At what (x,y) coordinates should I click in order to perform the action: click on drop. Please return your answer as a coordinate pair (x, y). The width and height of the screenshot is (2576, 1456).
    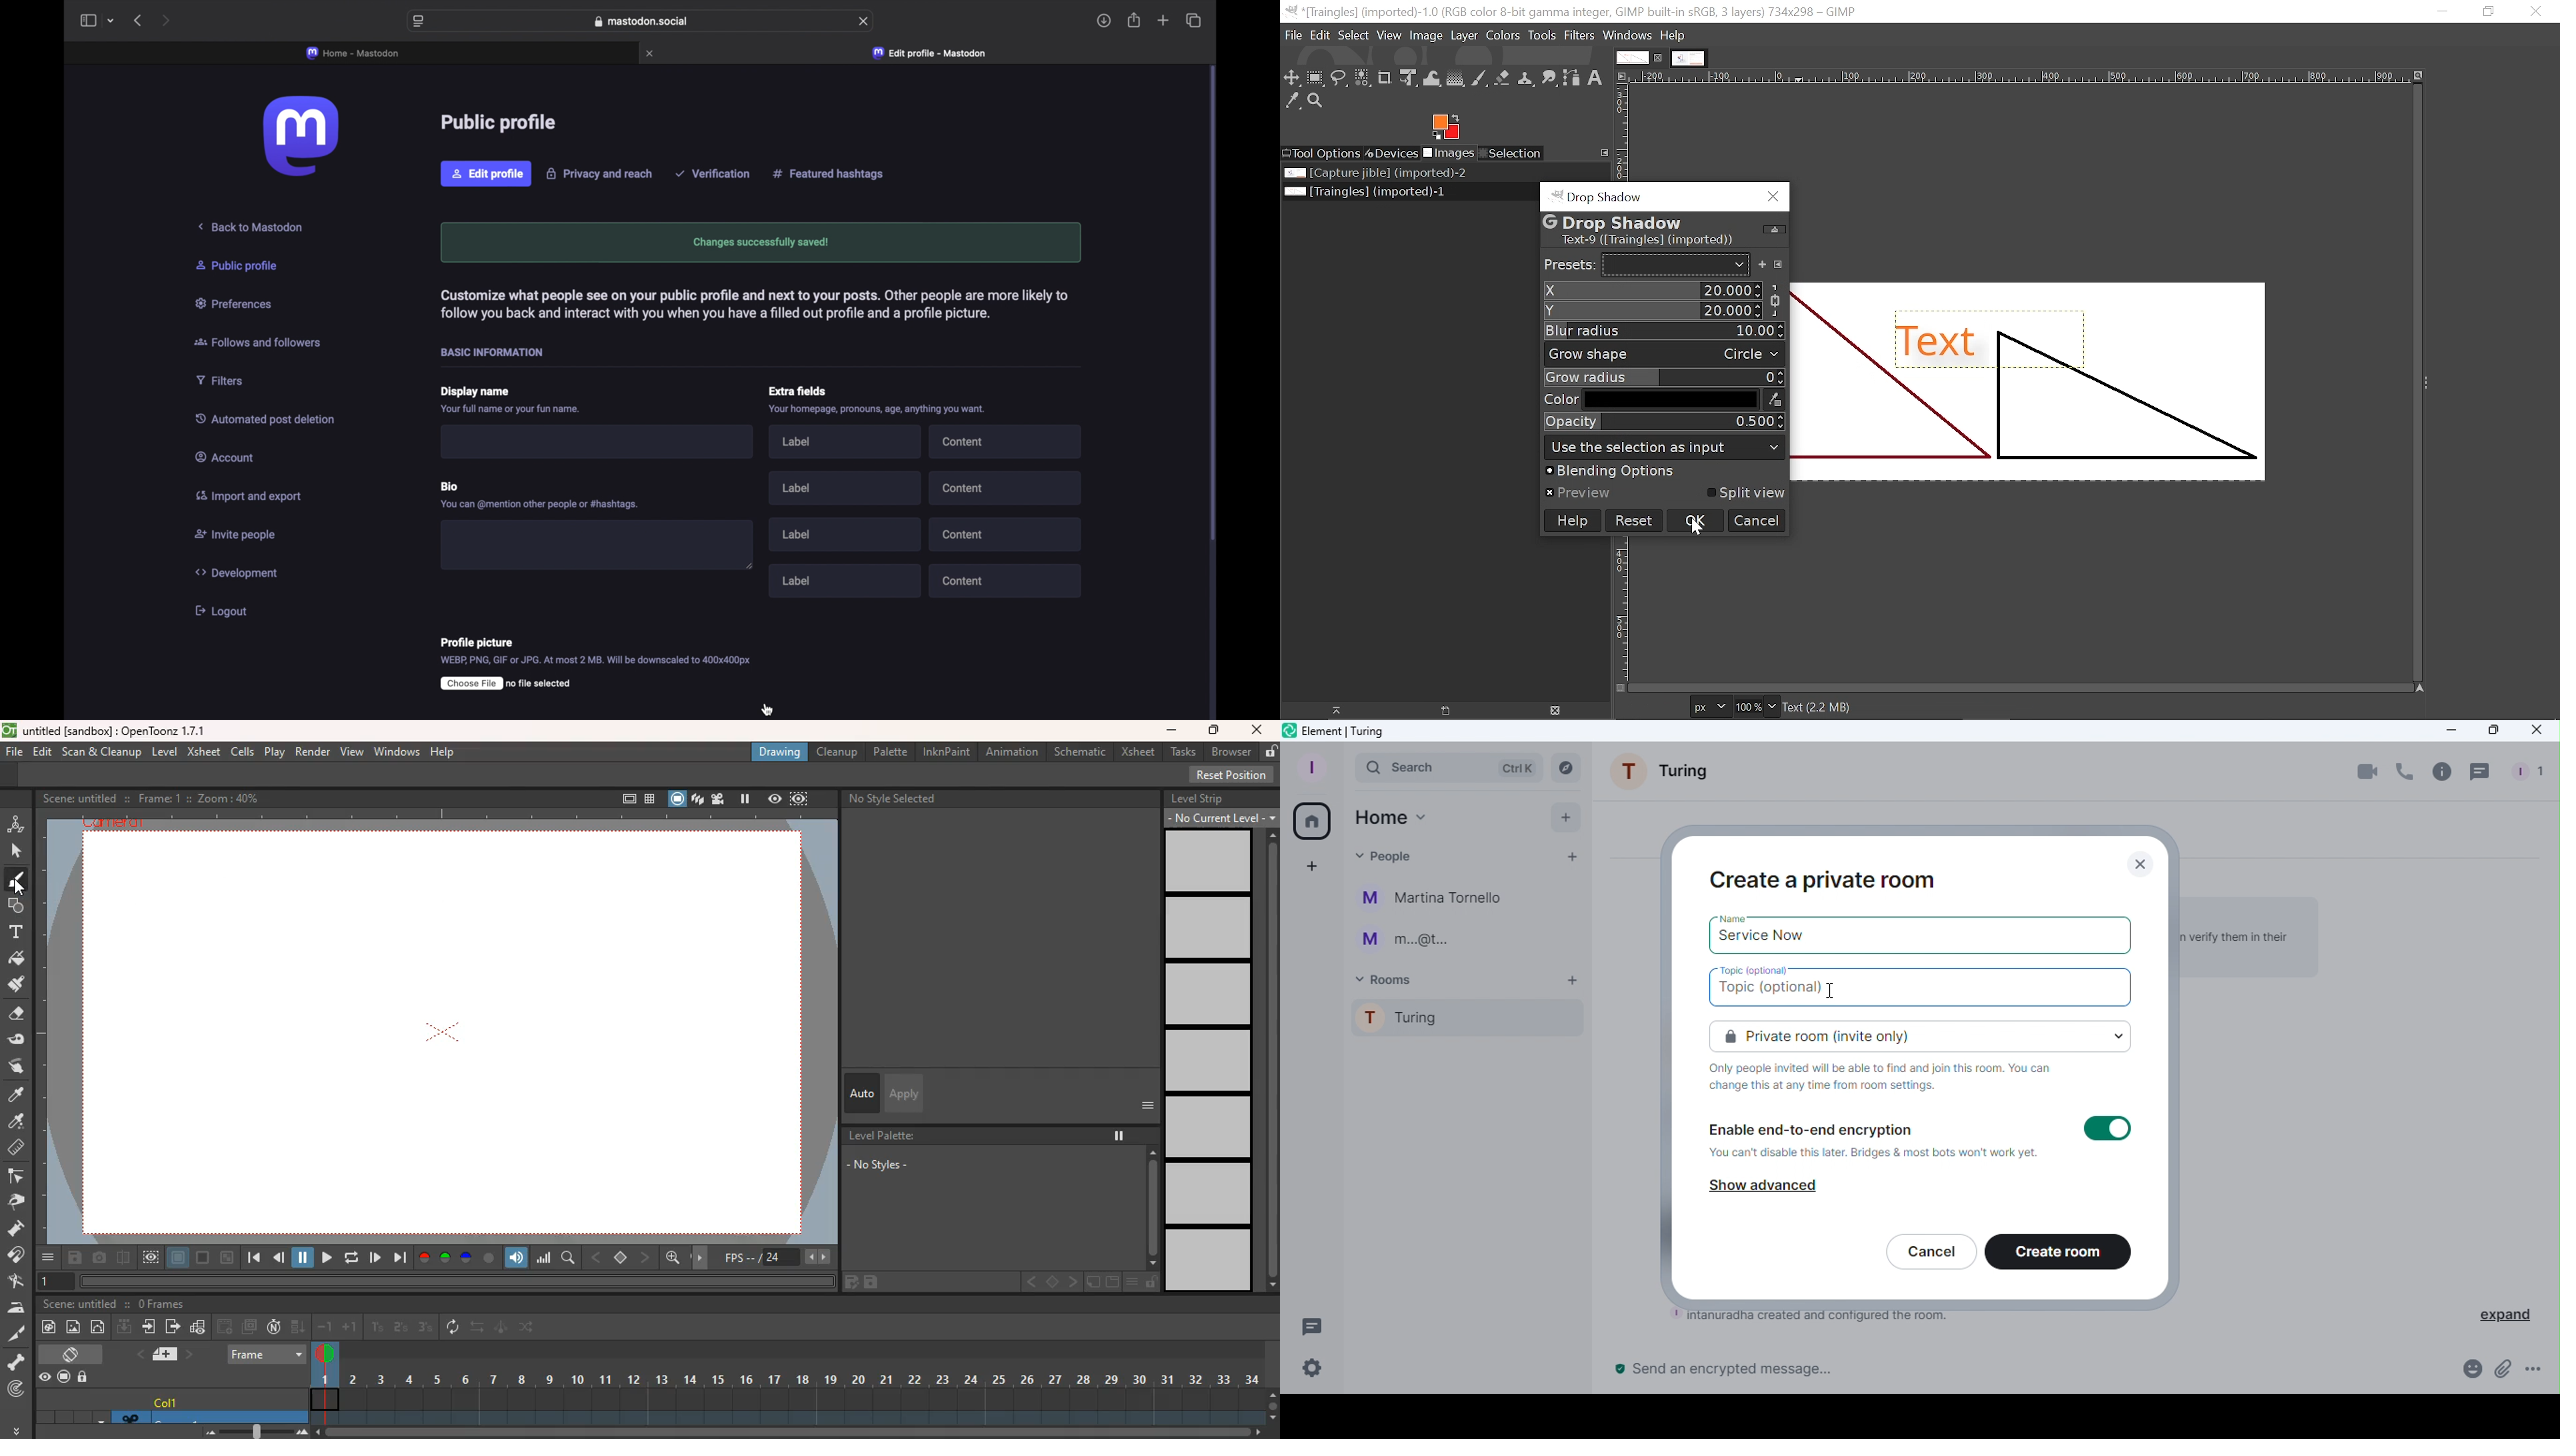
    Looking at the image, I should click on (18, 1123).